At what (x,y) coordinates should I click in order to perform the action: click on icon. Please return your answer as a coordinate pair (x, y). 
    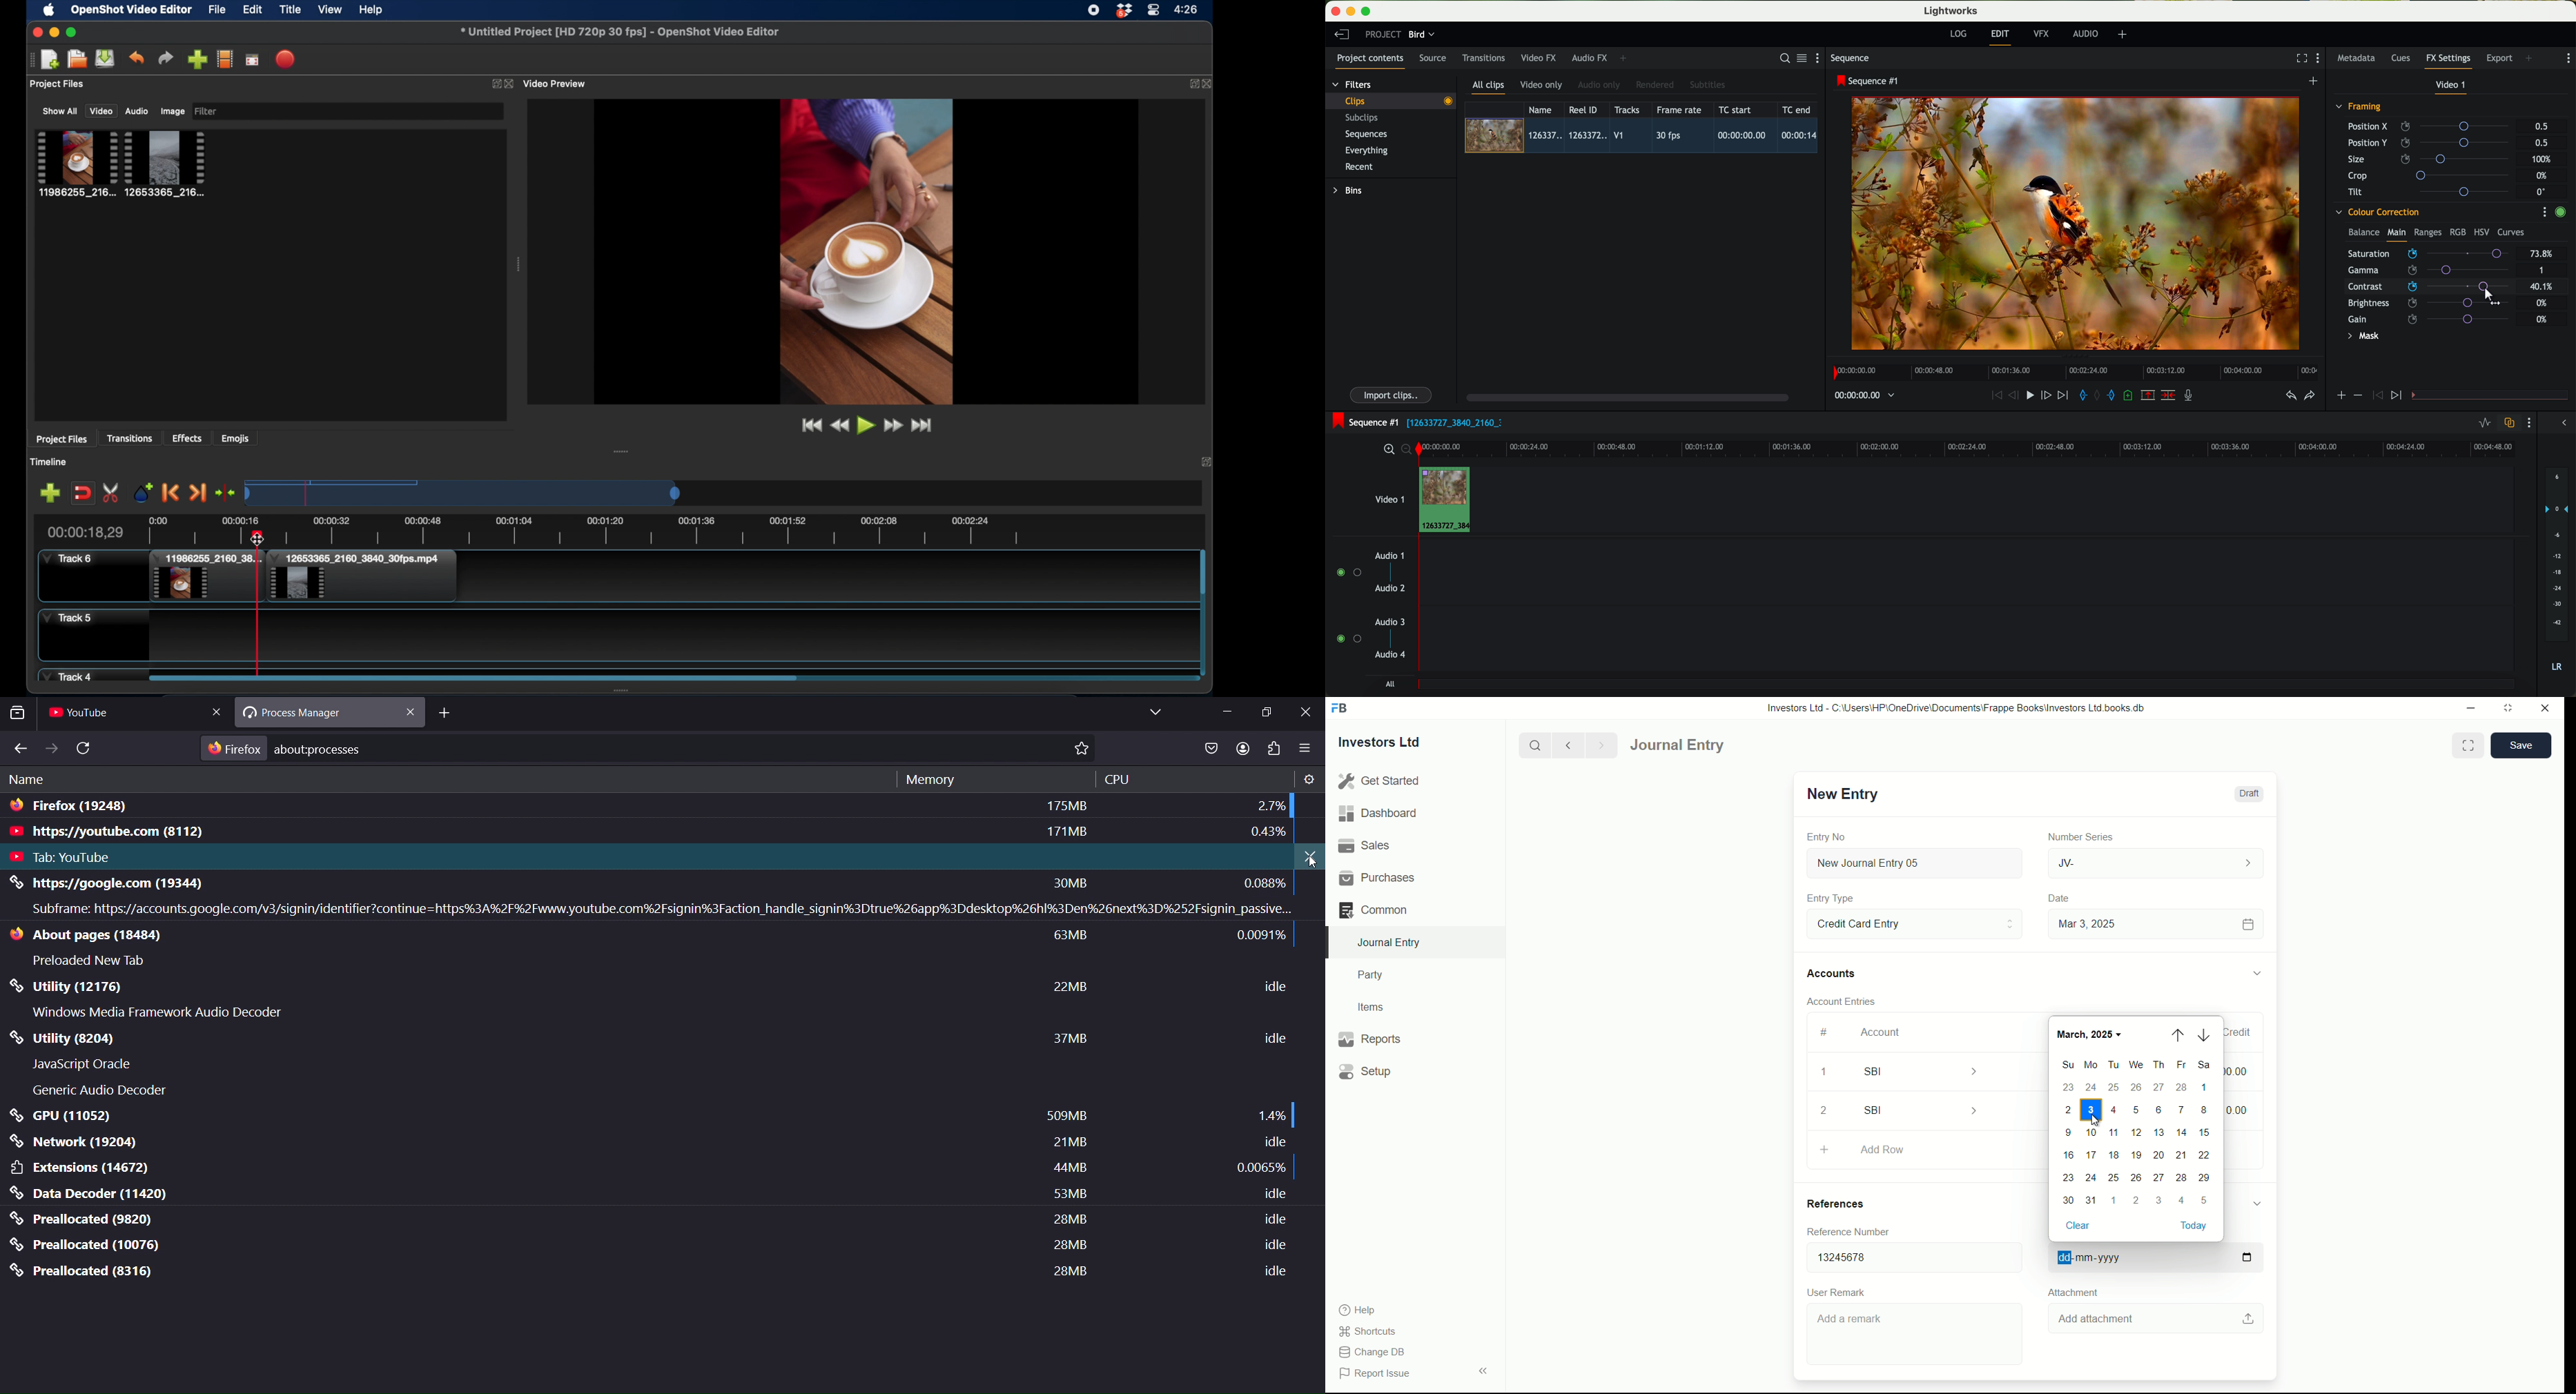
    Looking at the image, I should click on (2357, 395).